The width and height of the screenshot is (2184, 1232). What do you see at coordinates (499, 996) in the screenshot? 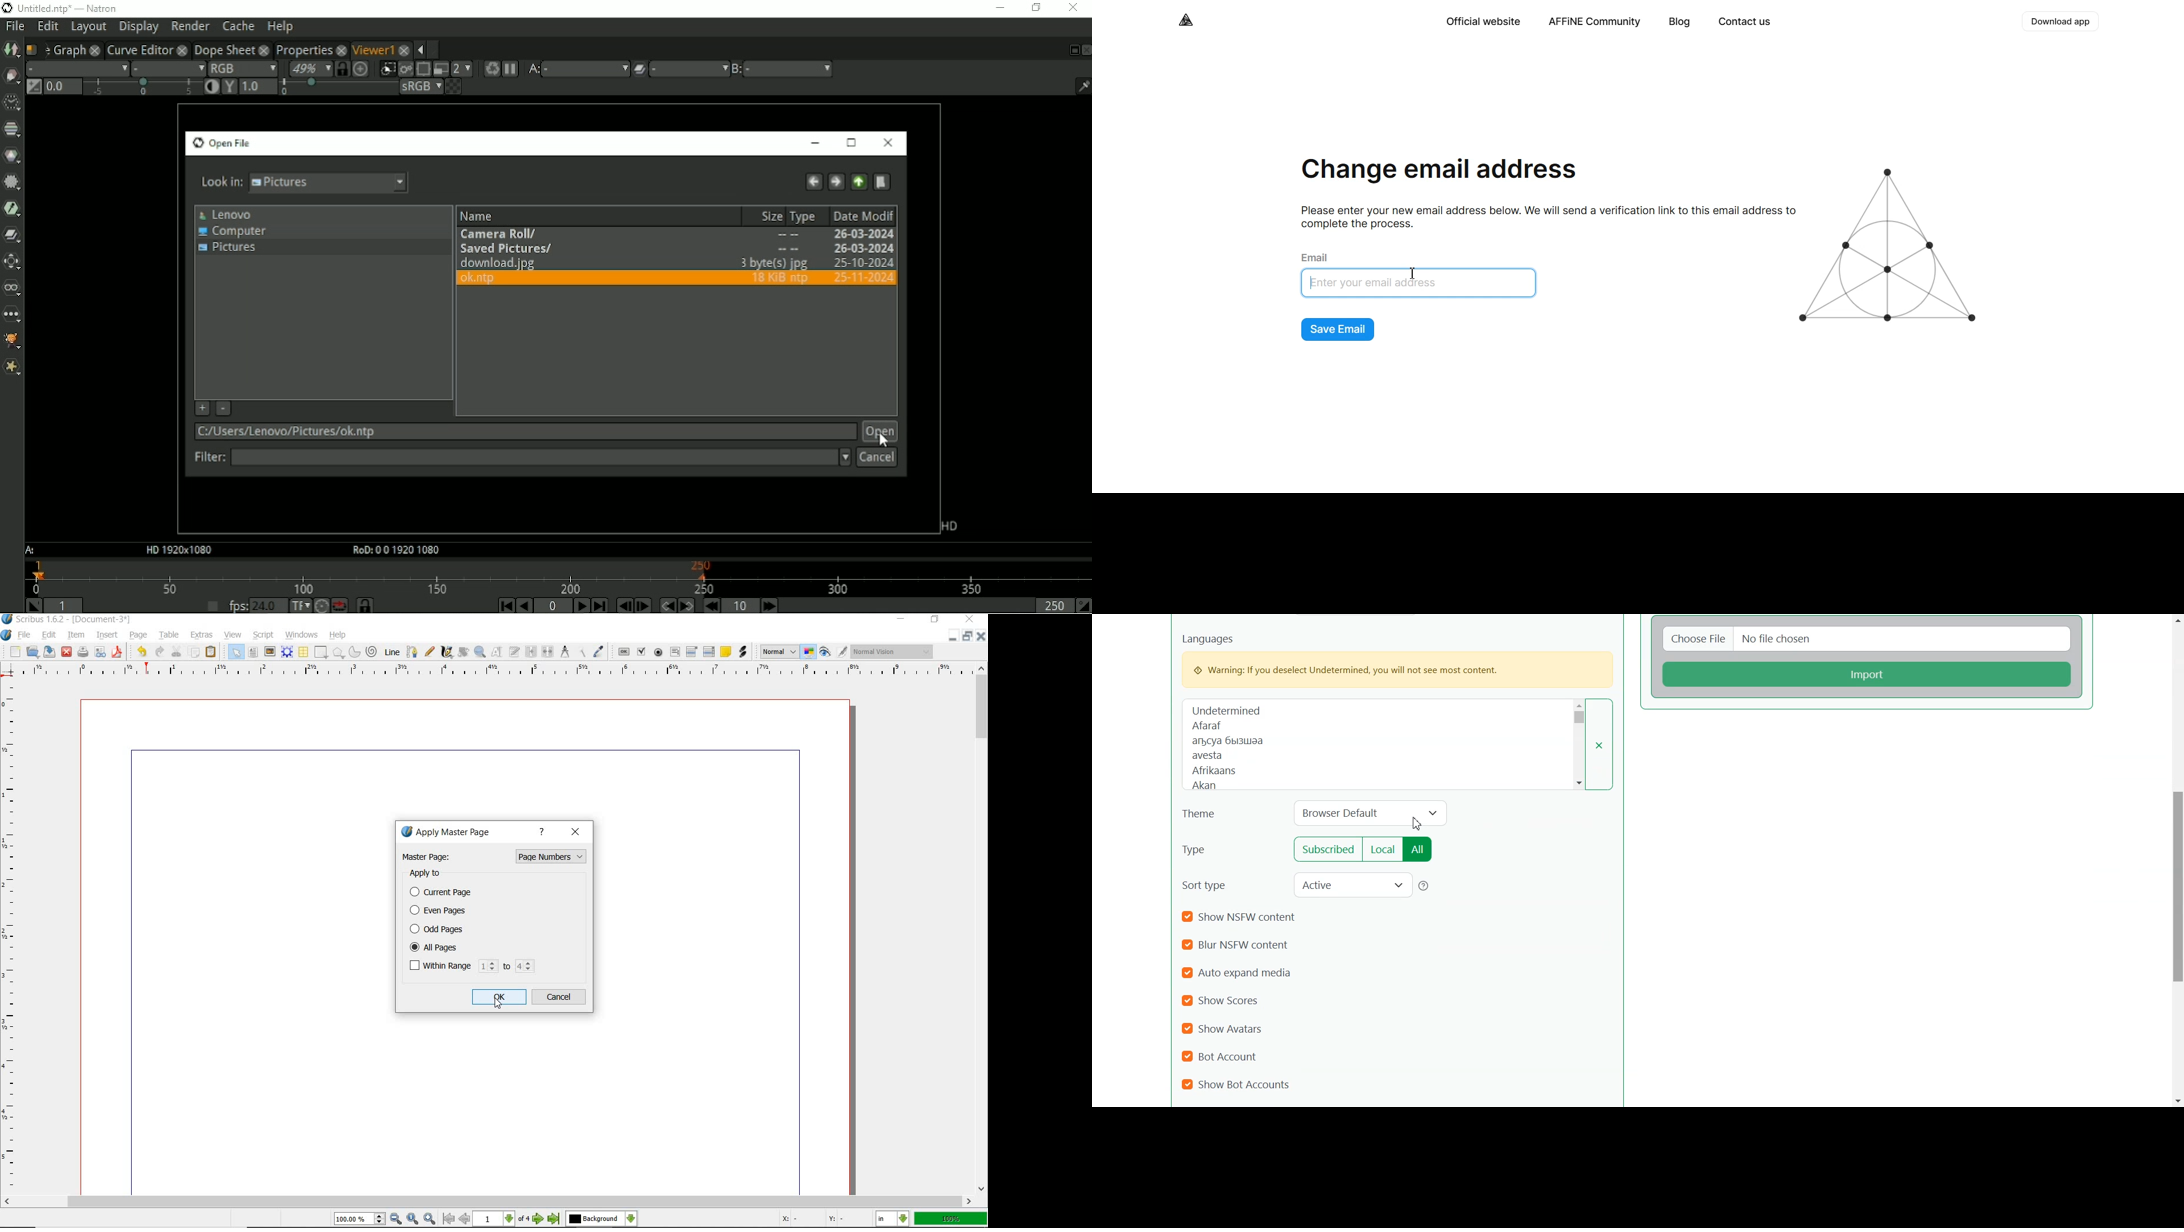
I see `ok` at bounding box center [499, 996].